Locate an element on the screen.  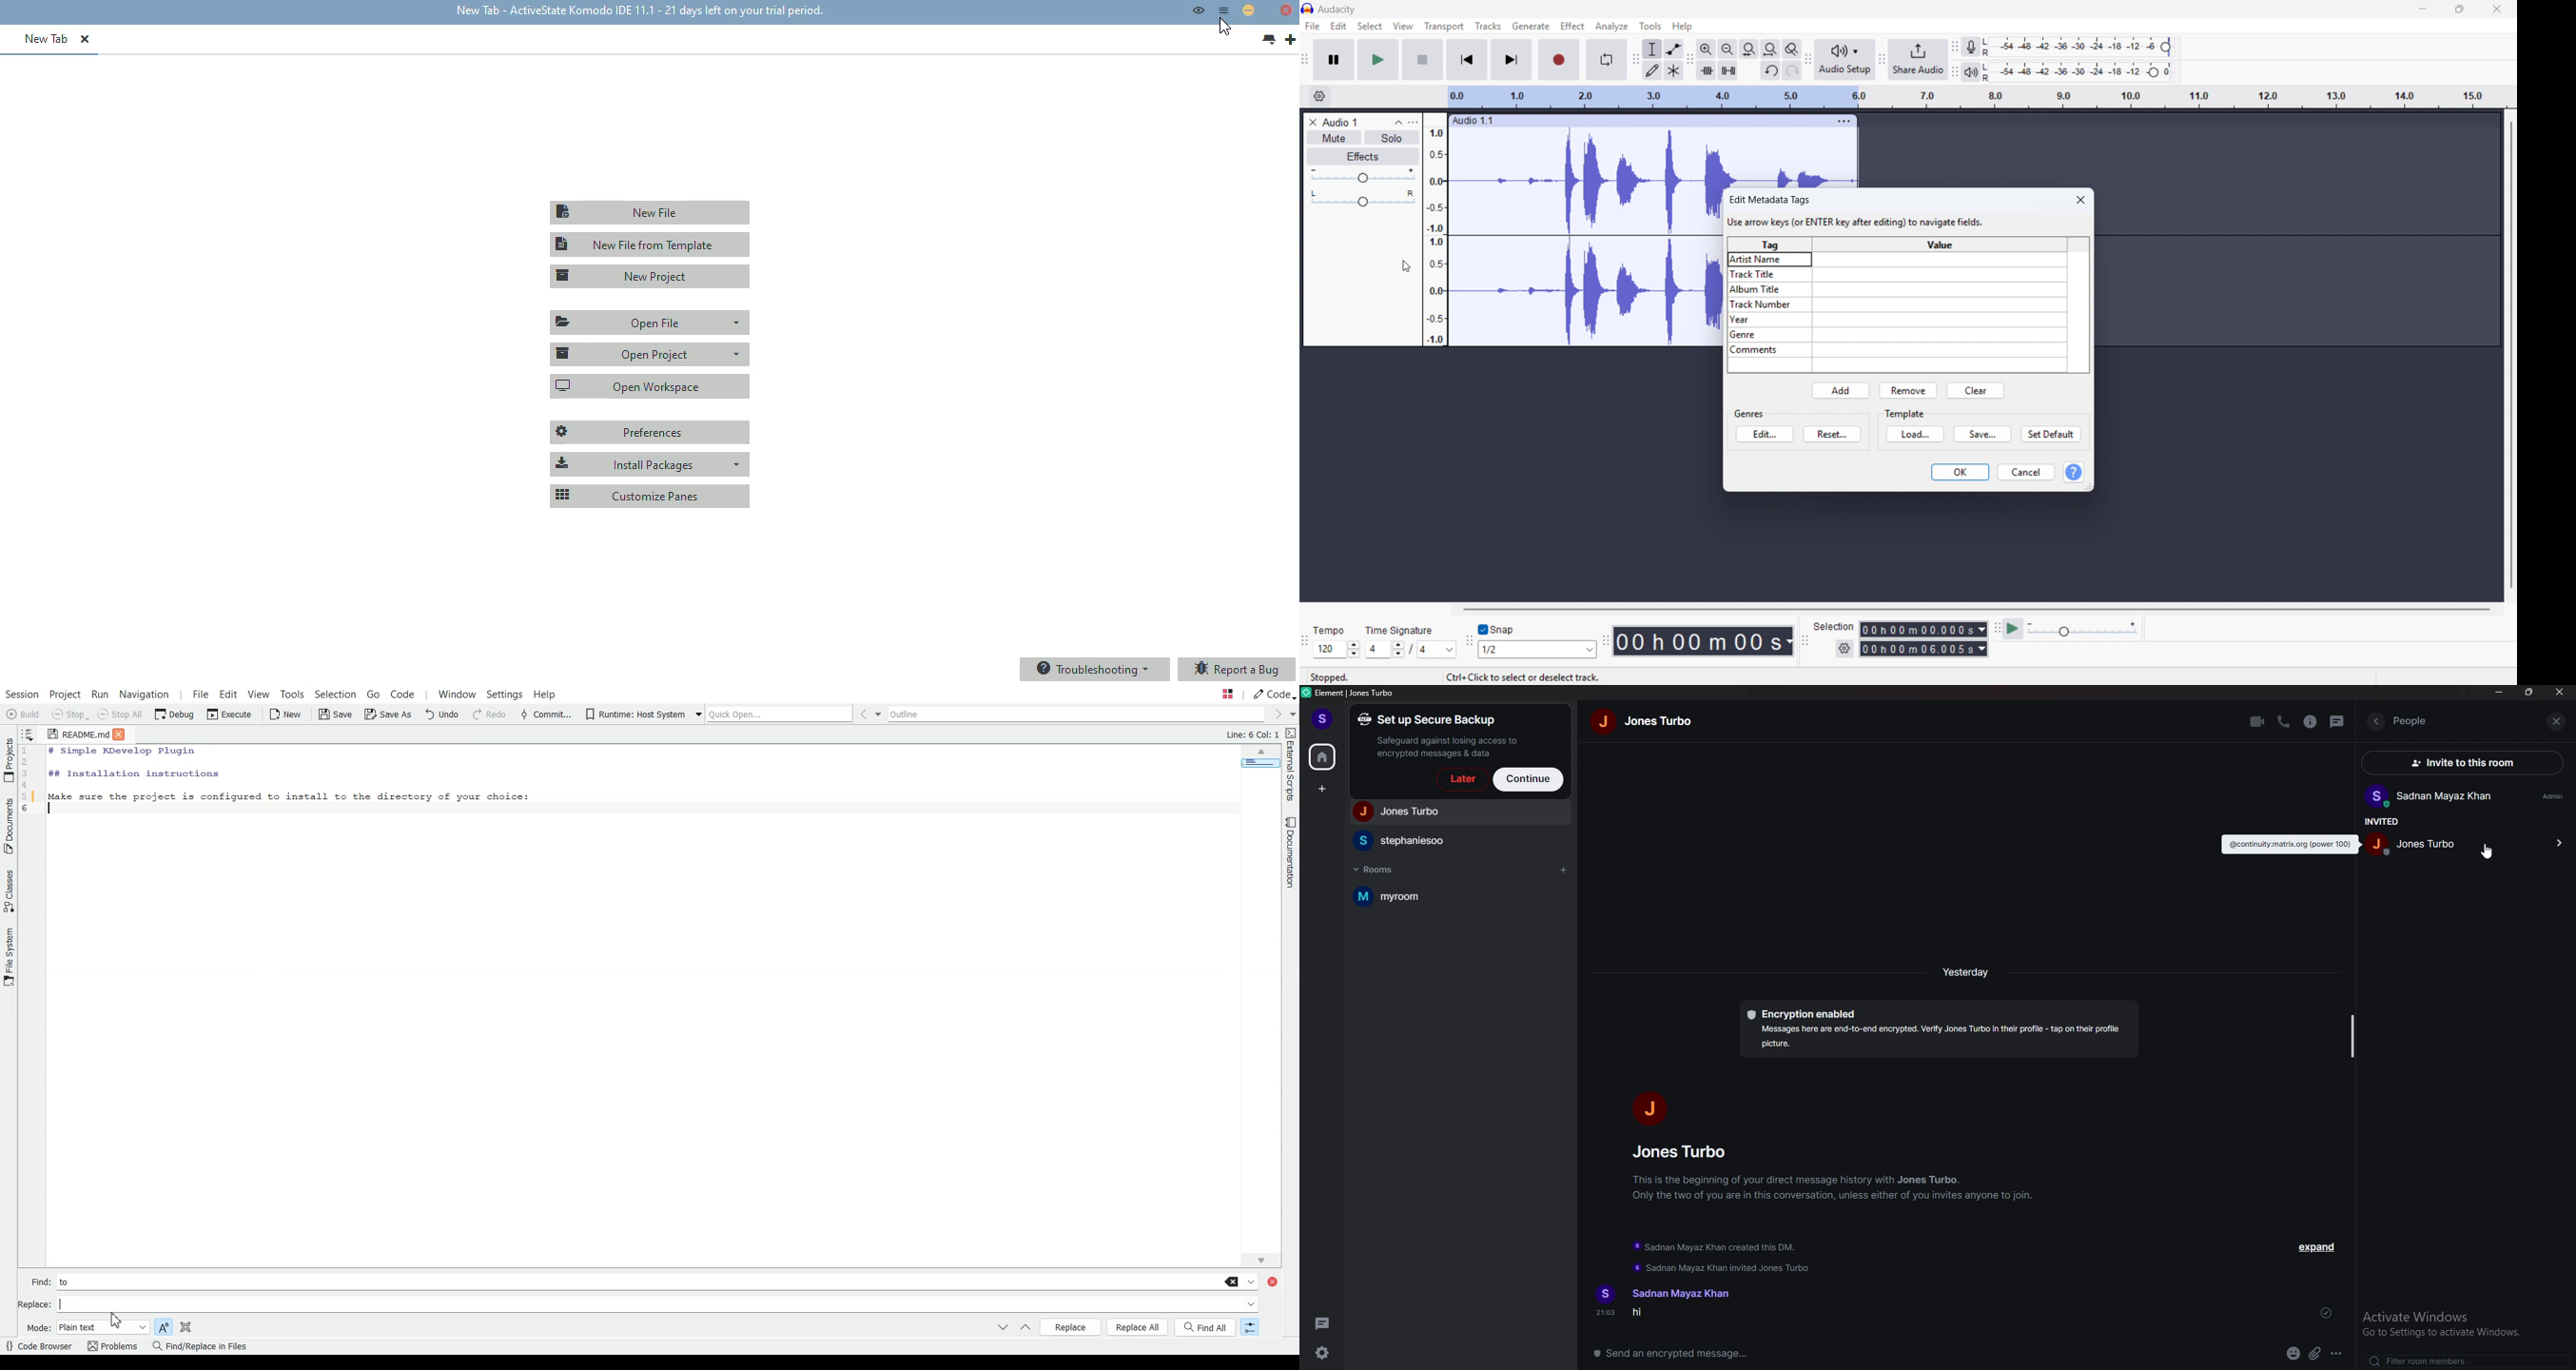
sent is located at coordinates (2326, 1313).